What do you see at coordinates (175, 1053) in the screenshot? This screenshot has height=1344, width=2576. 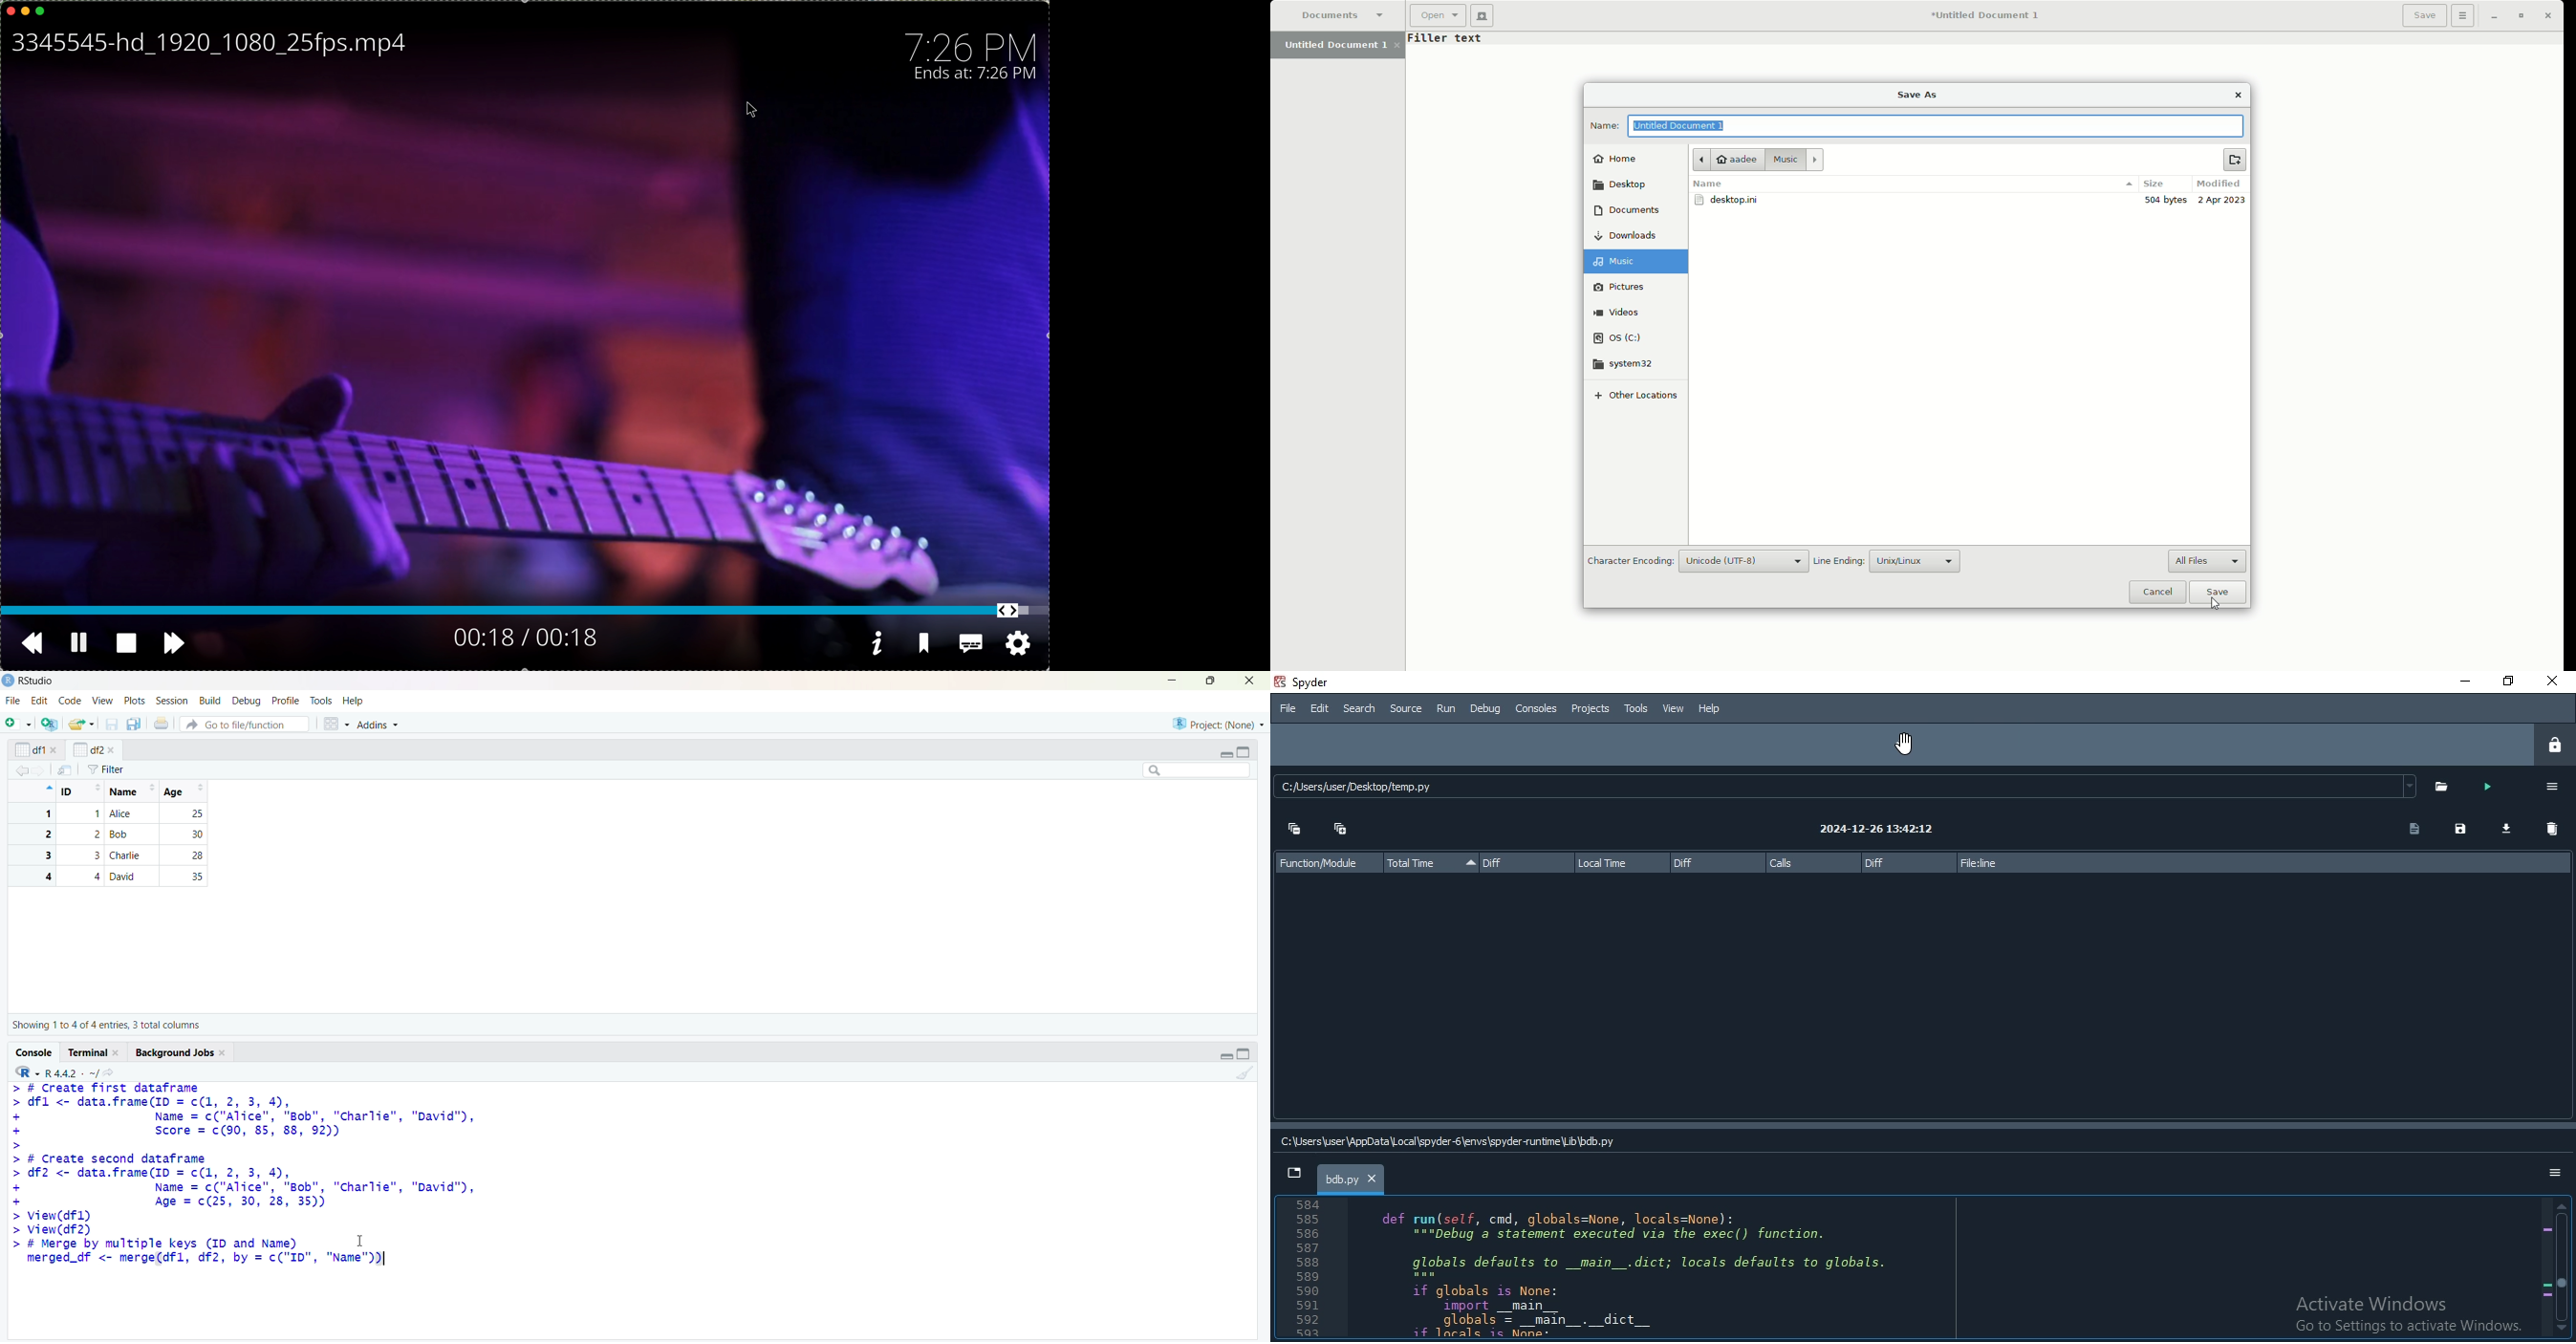 I see `Background jobs` at bounding box center [175, 1053].